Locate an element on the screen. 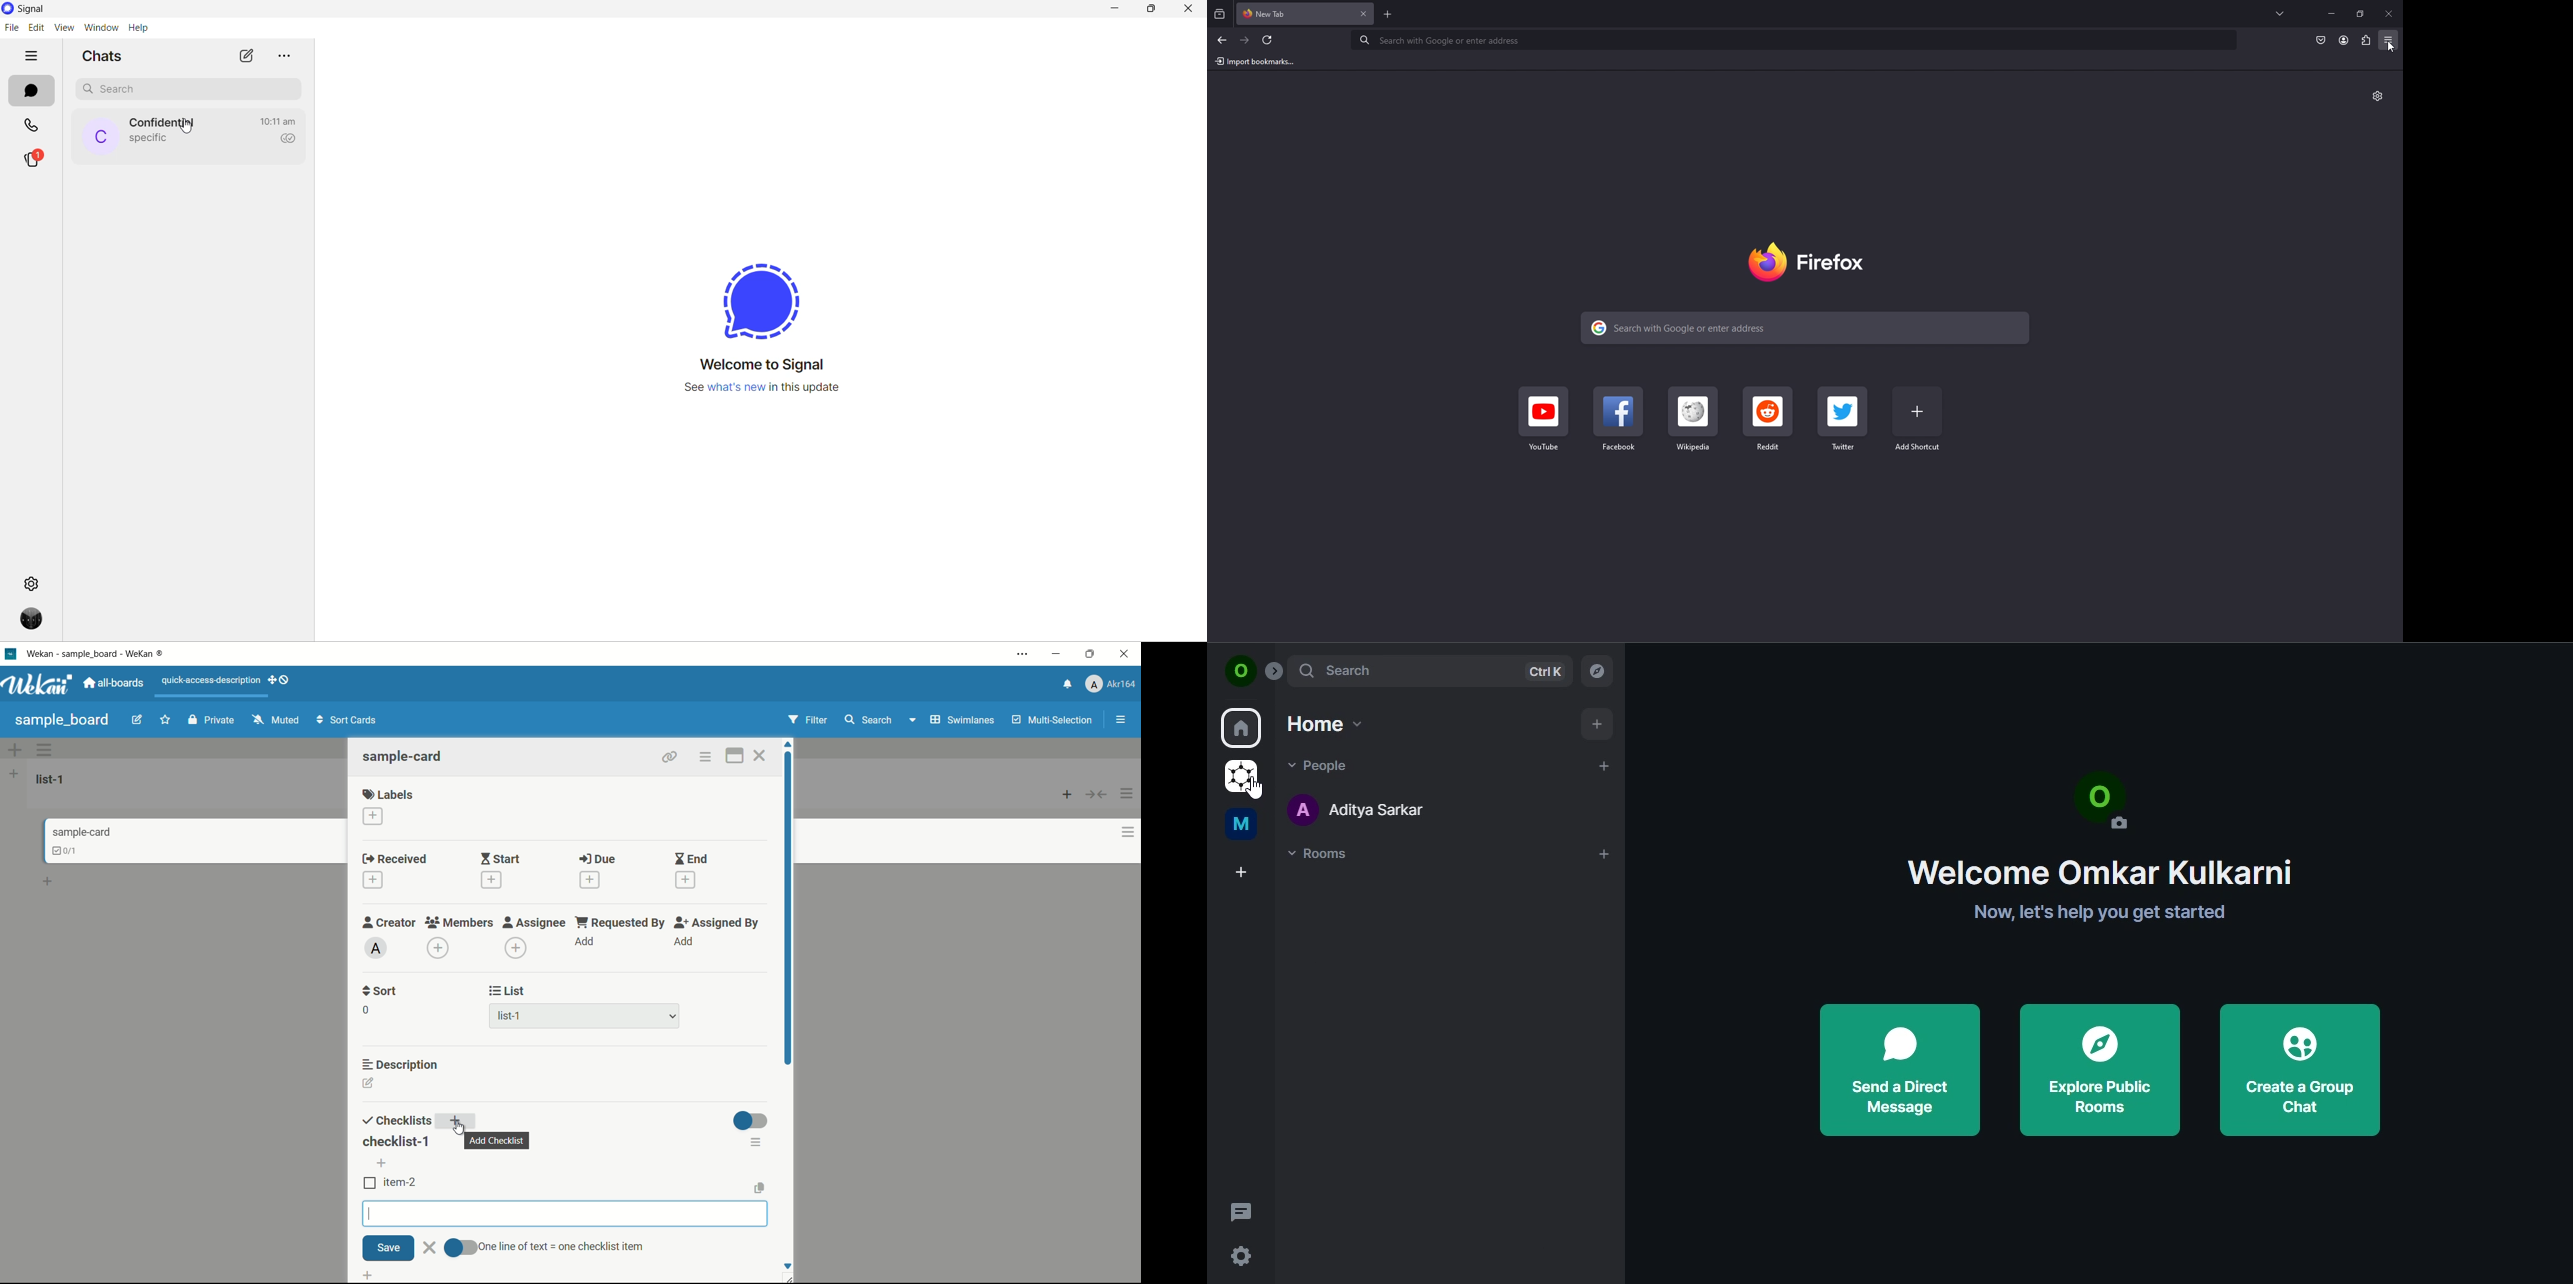  new tab is located at coordinates (1295, 12).